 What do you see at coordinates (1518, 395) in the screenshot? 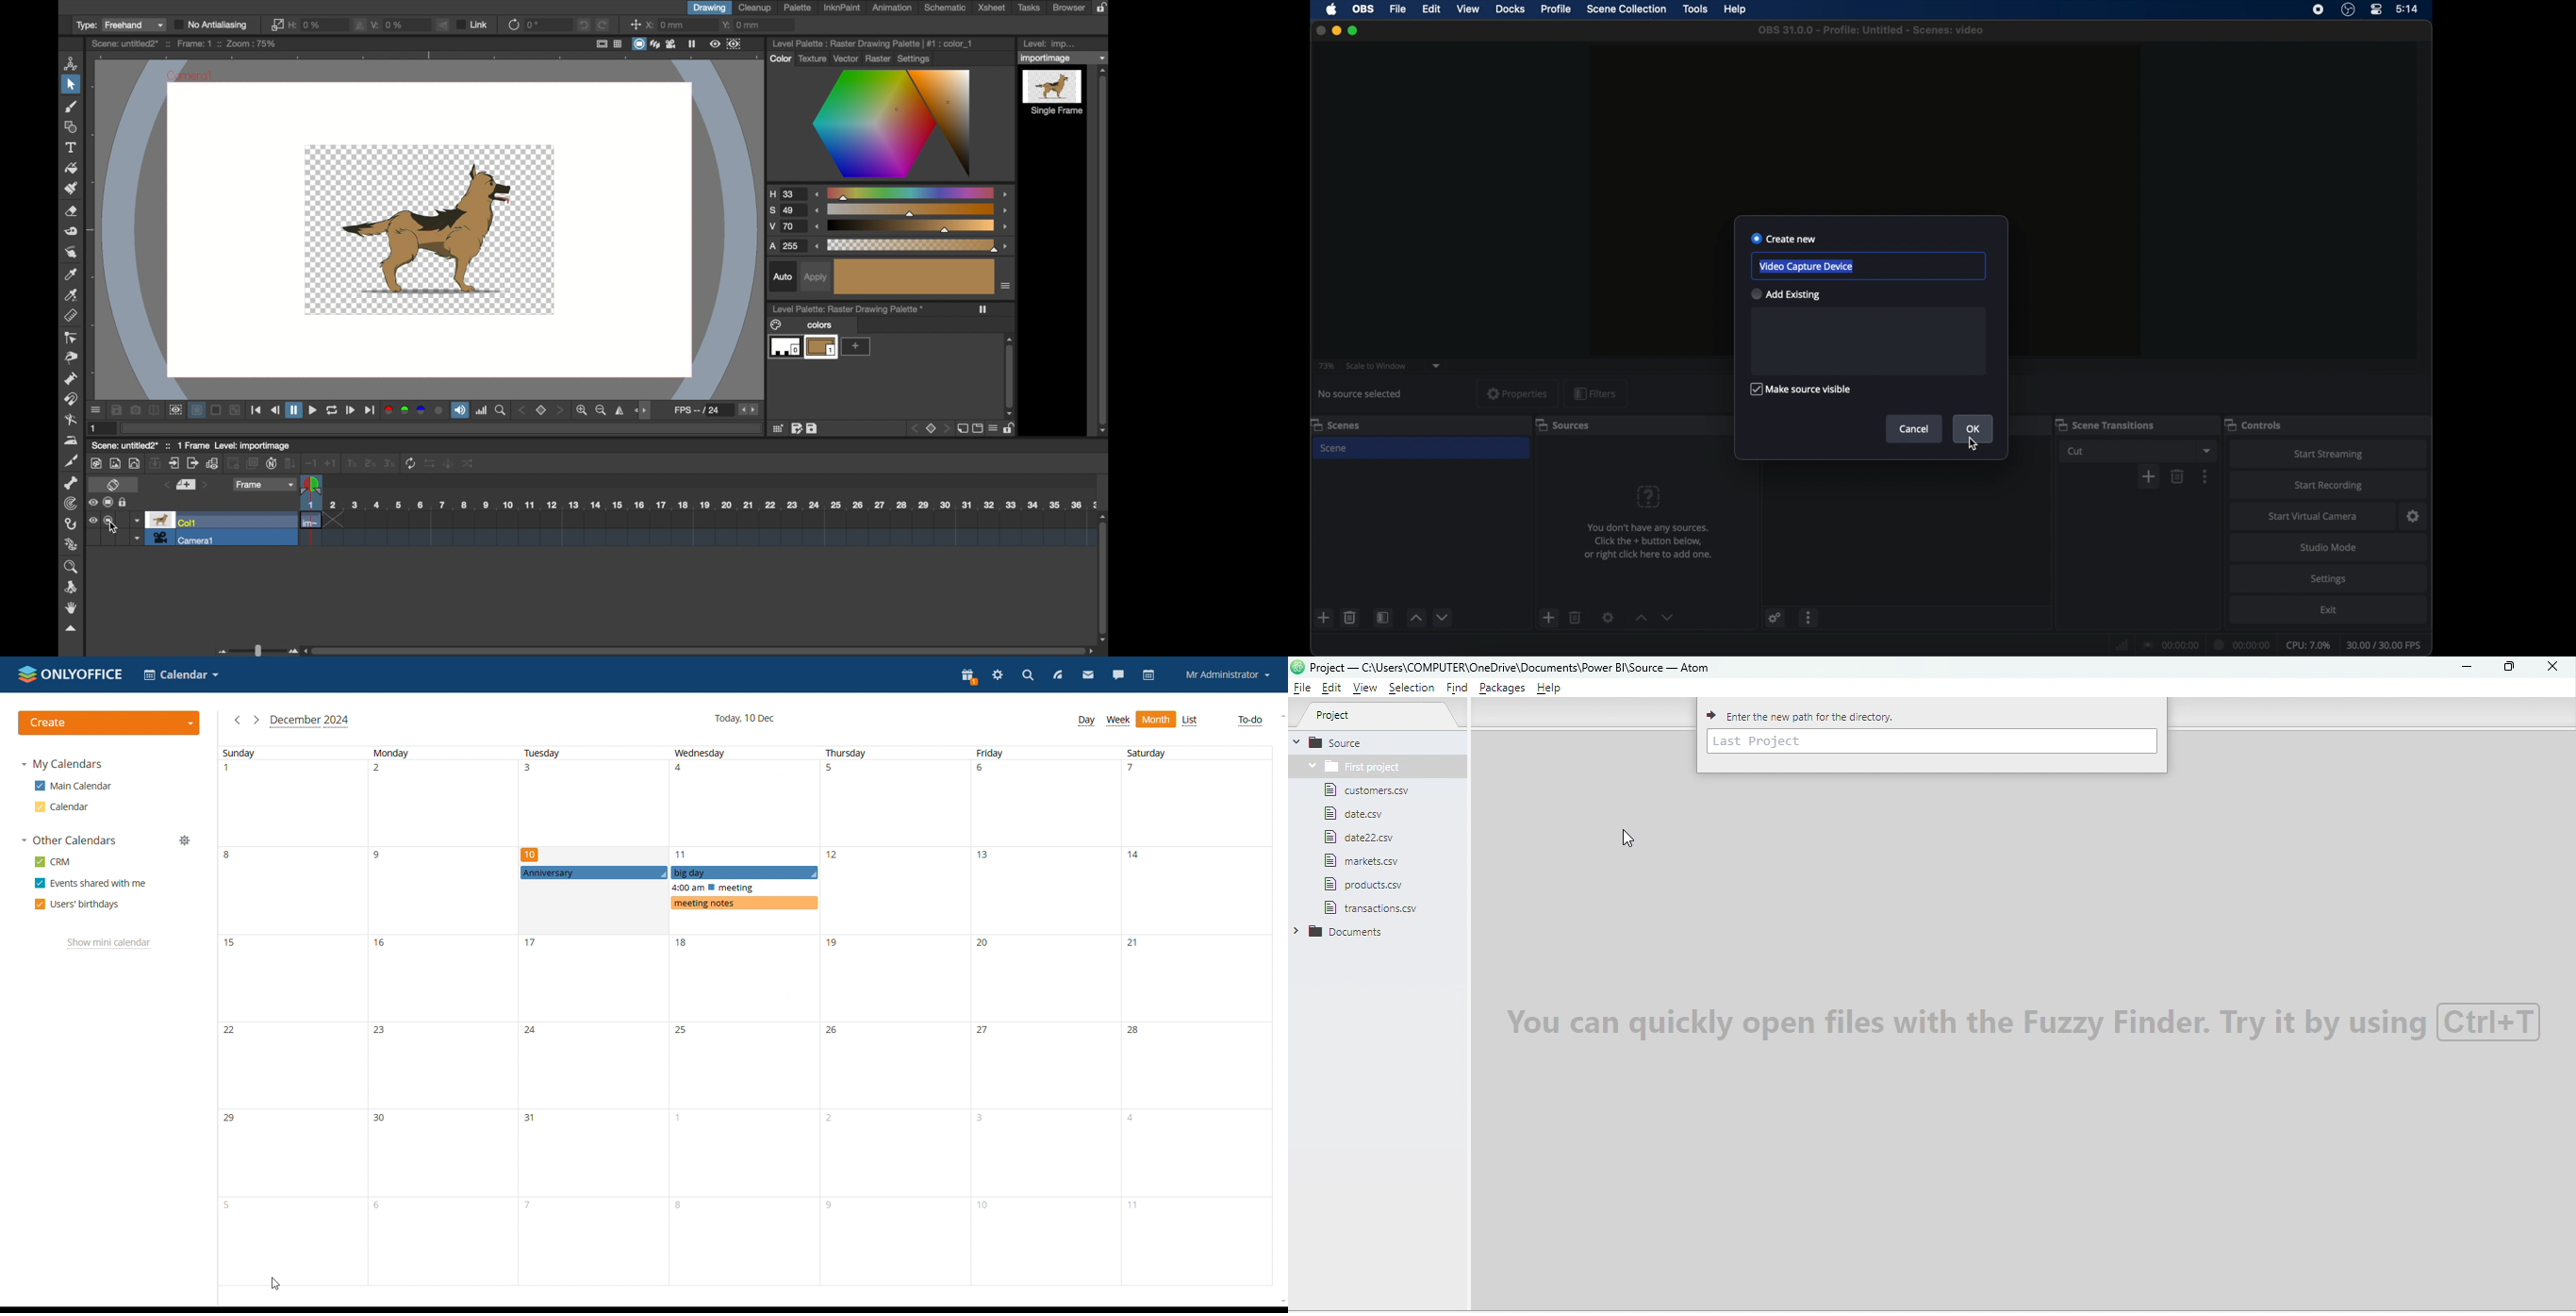
I see `properties` at bounding box center [1518, 395].